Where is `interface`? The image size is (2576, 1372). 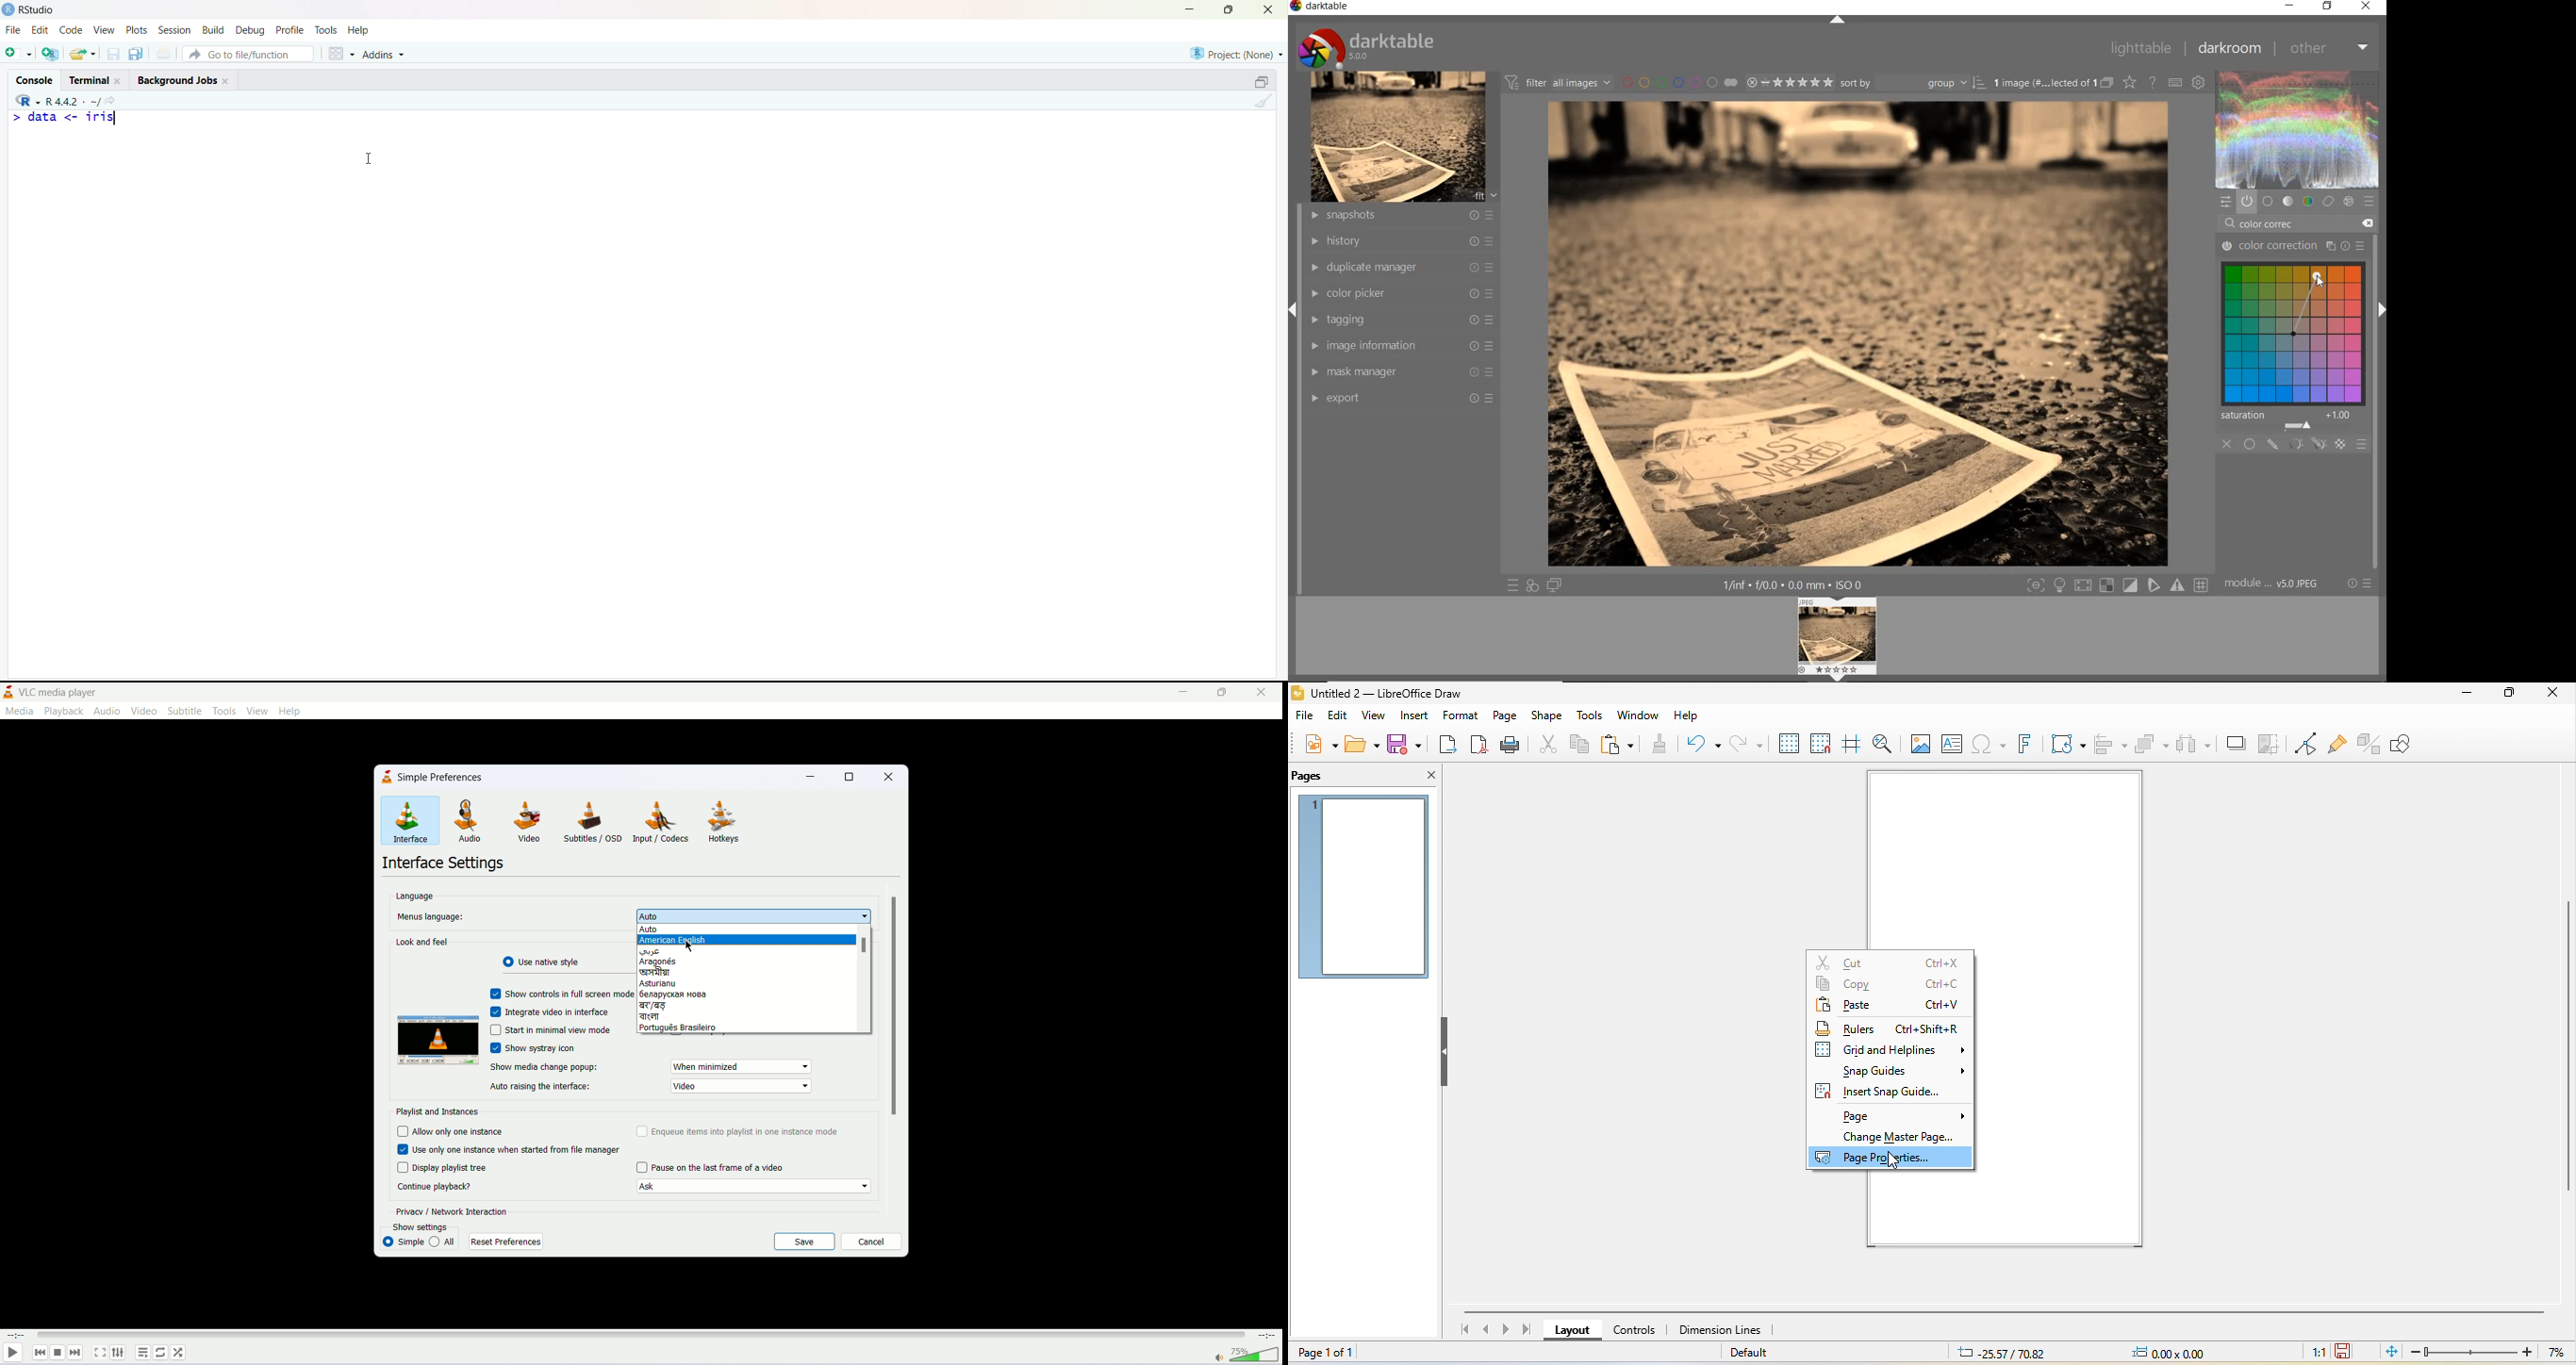
interface is located at coordinates (411, 820).